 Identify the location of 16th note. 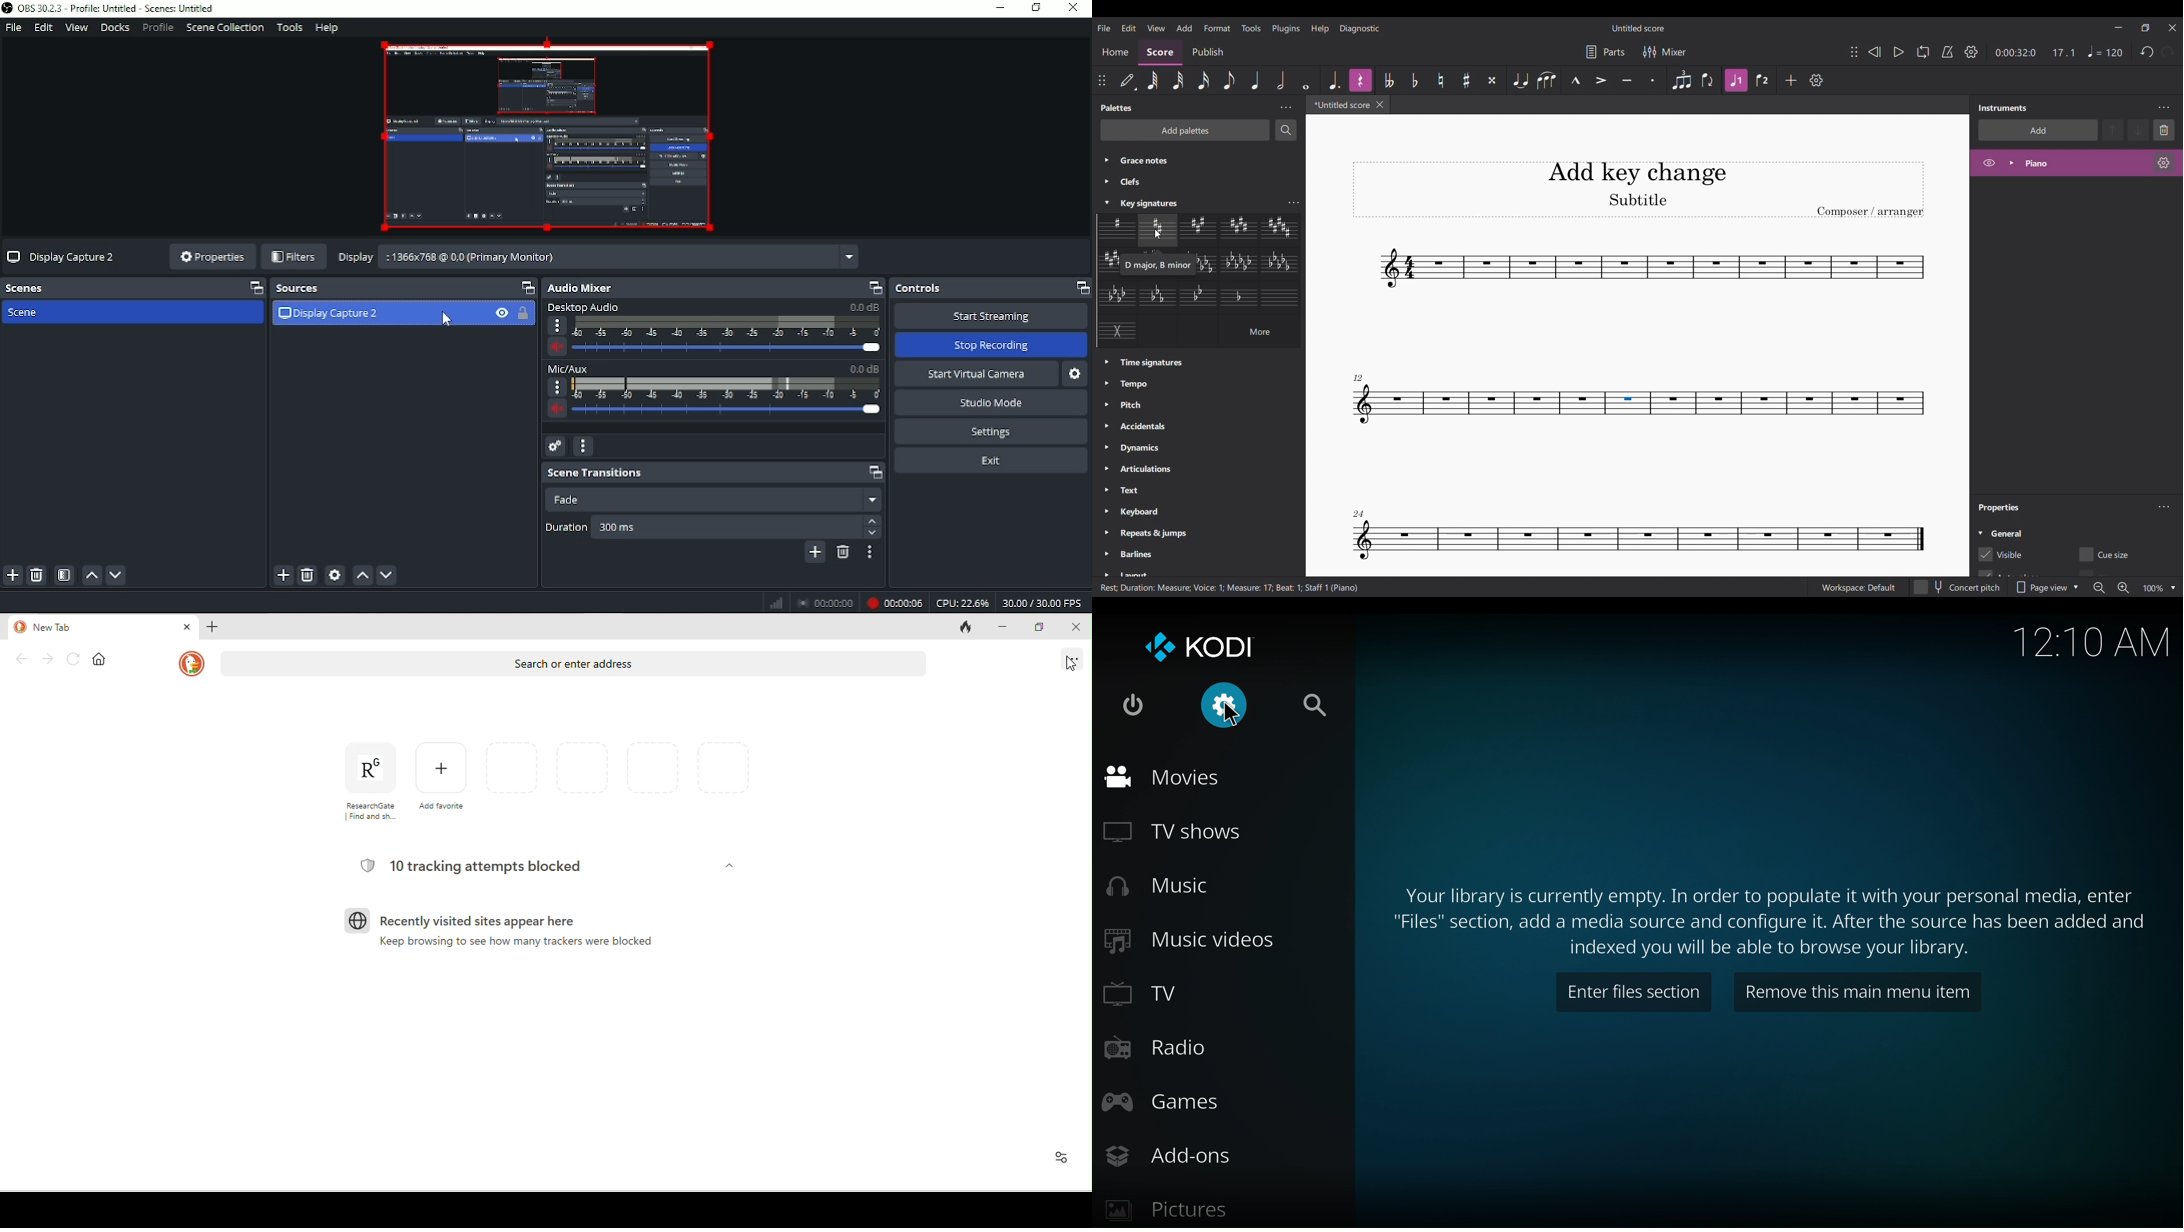
(1204, 80).